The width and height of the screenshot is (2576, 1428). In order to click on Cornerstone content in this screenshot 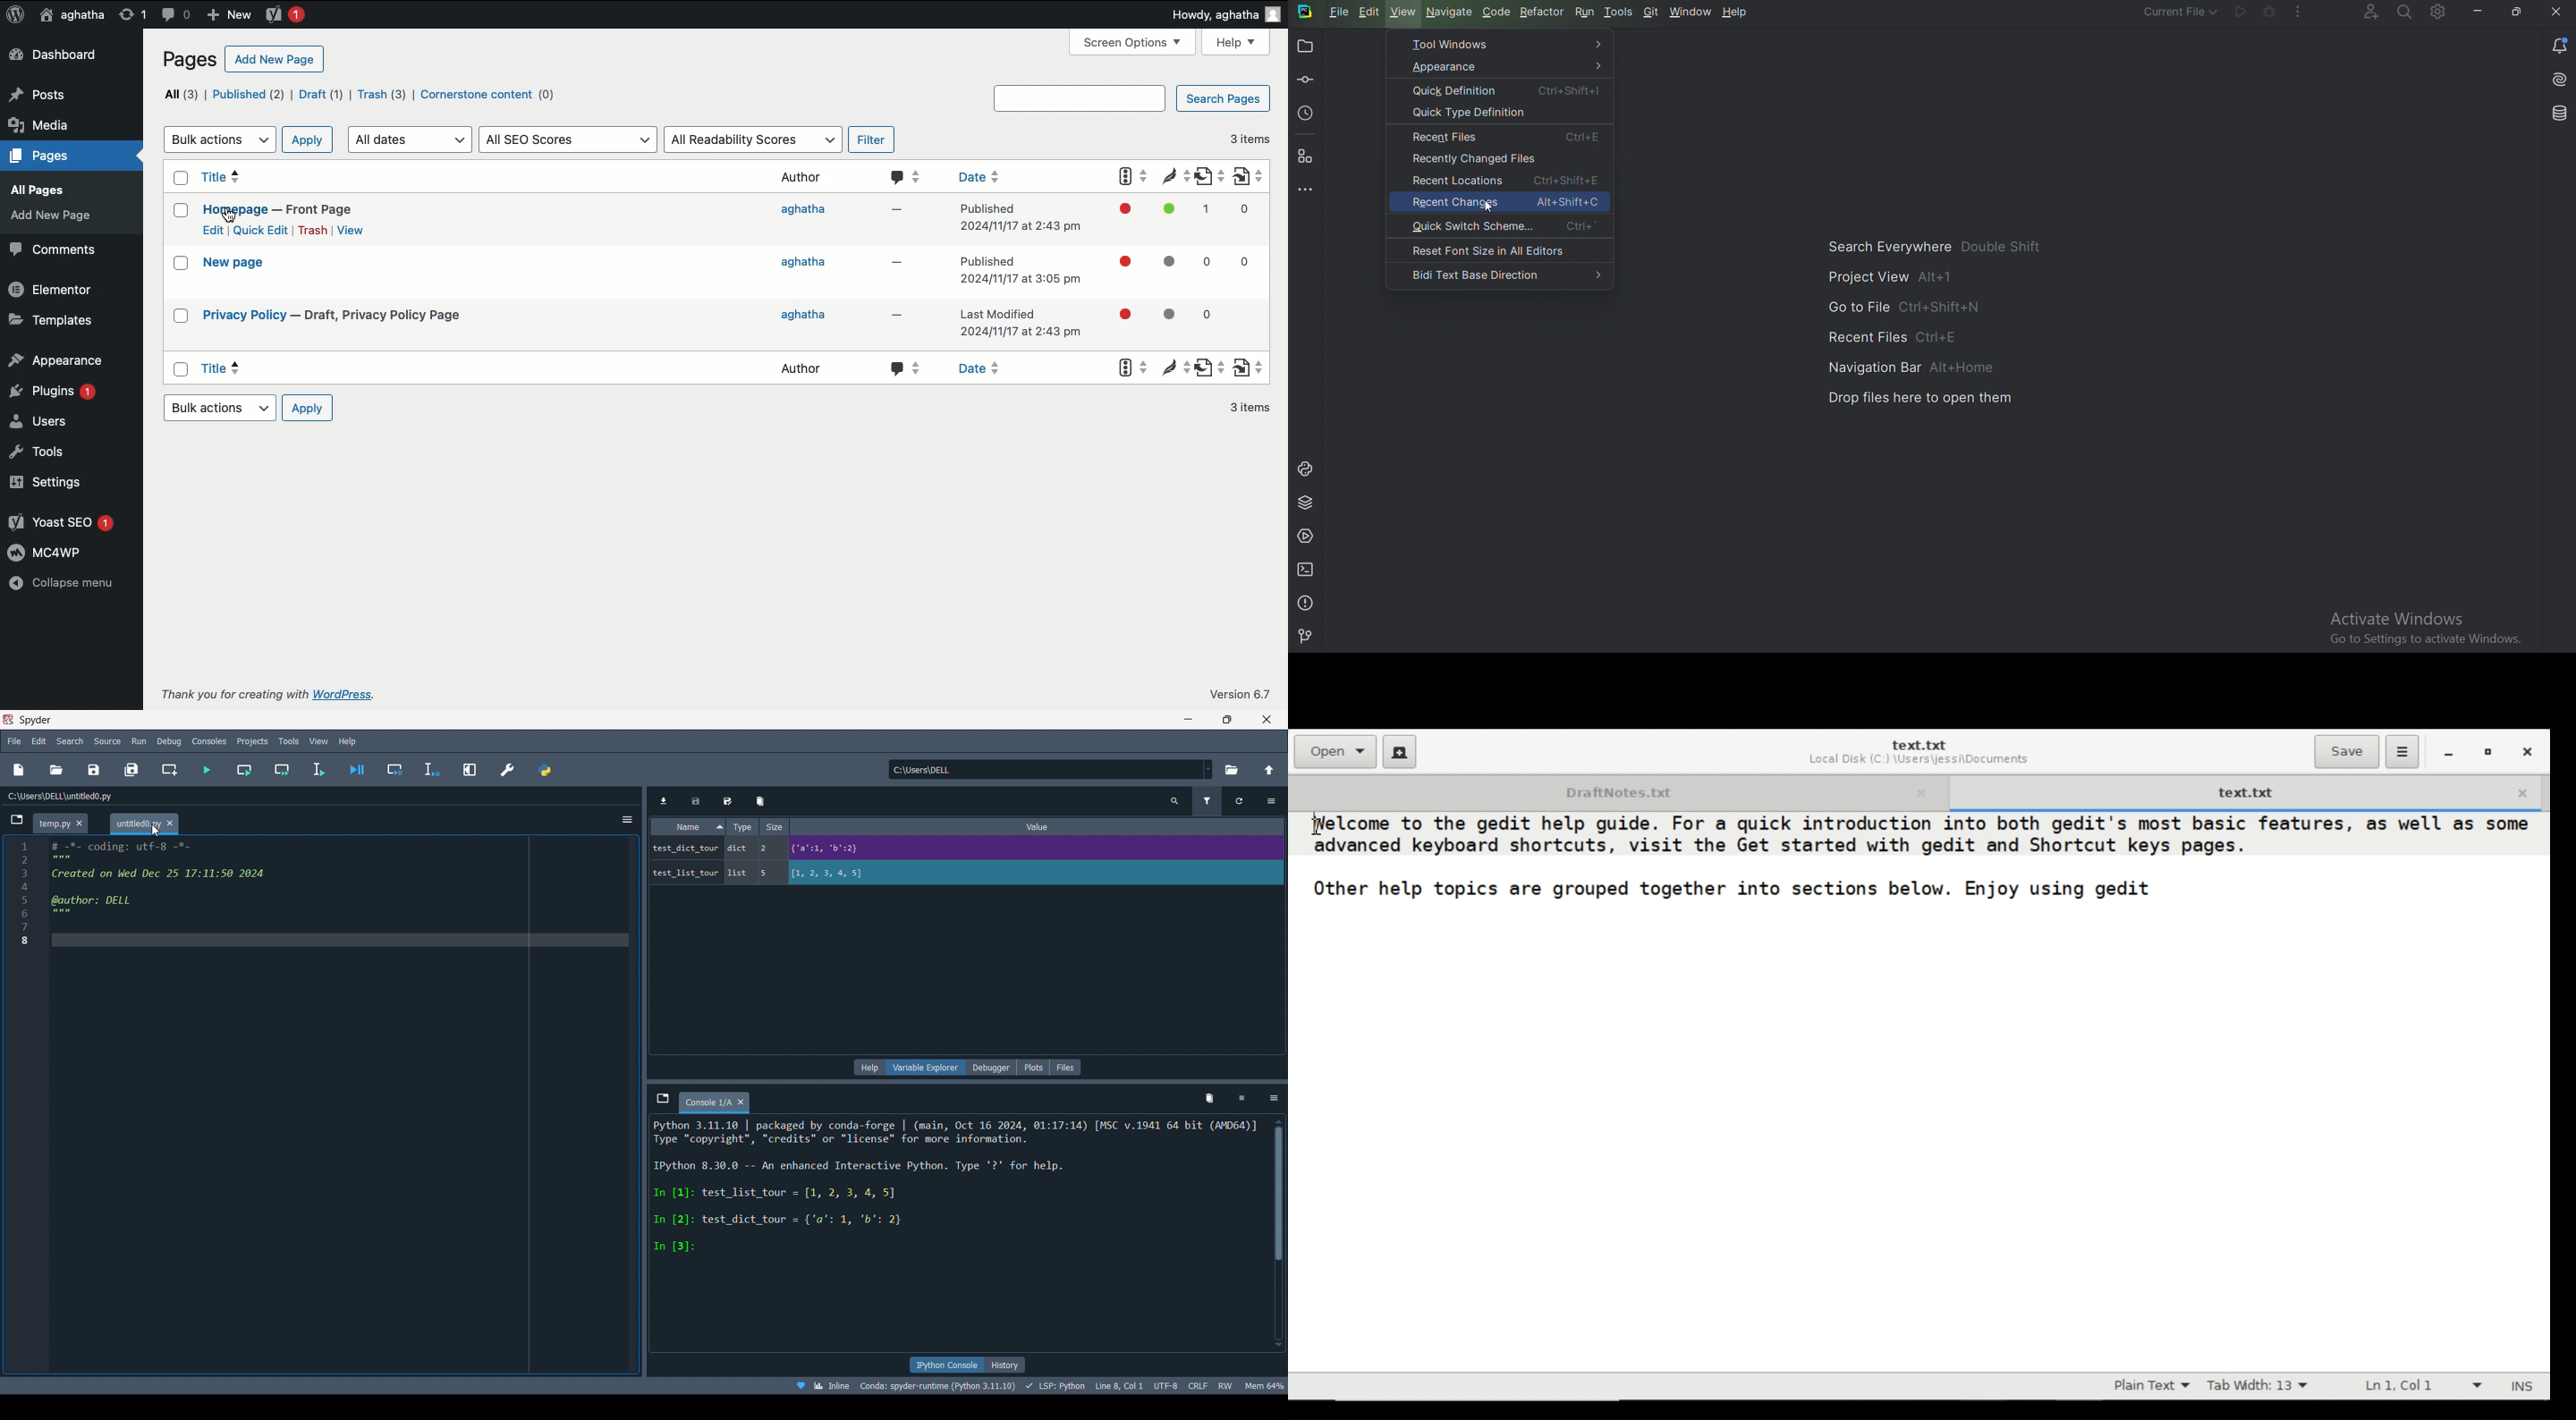, I will do `click(488, 93)`.